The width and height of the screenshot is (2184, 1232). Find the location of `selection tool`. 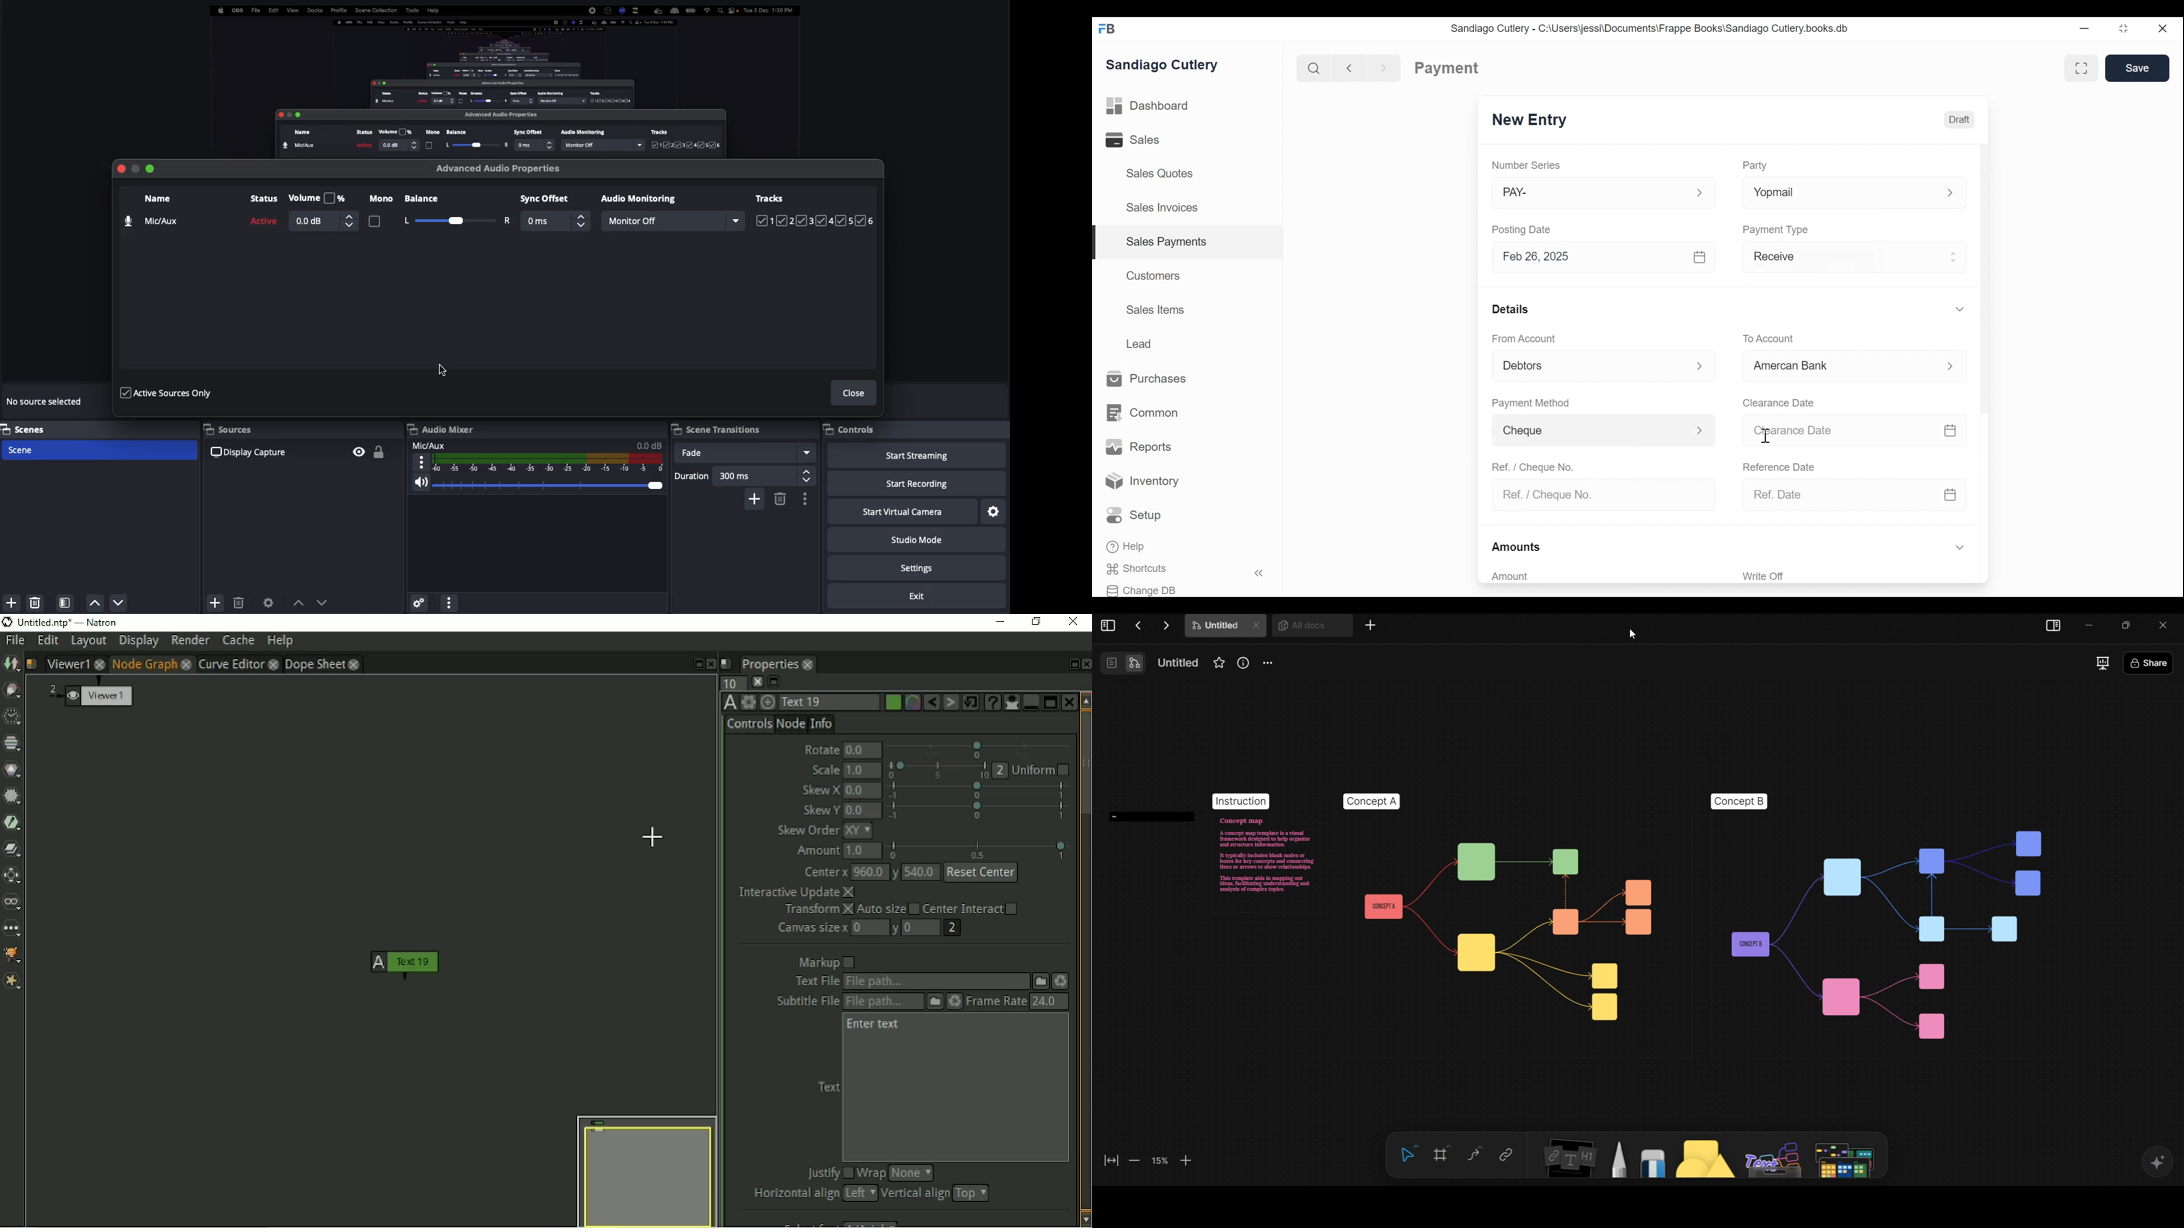

selection tool is located at coordinates (1407, 1154).